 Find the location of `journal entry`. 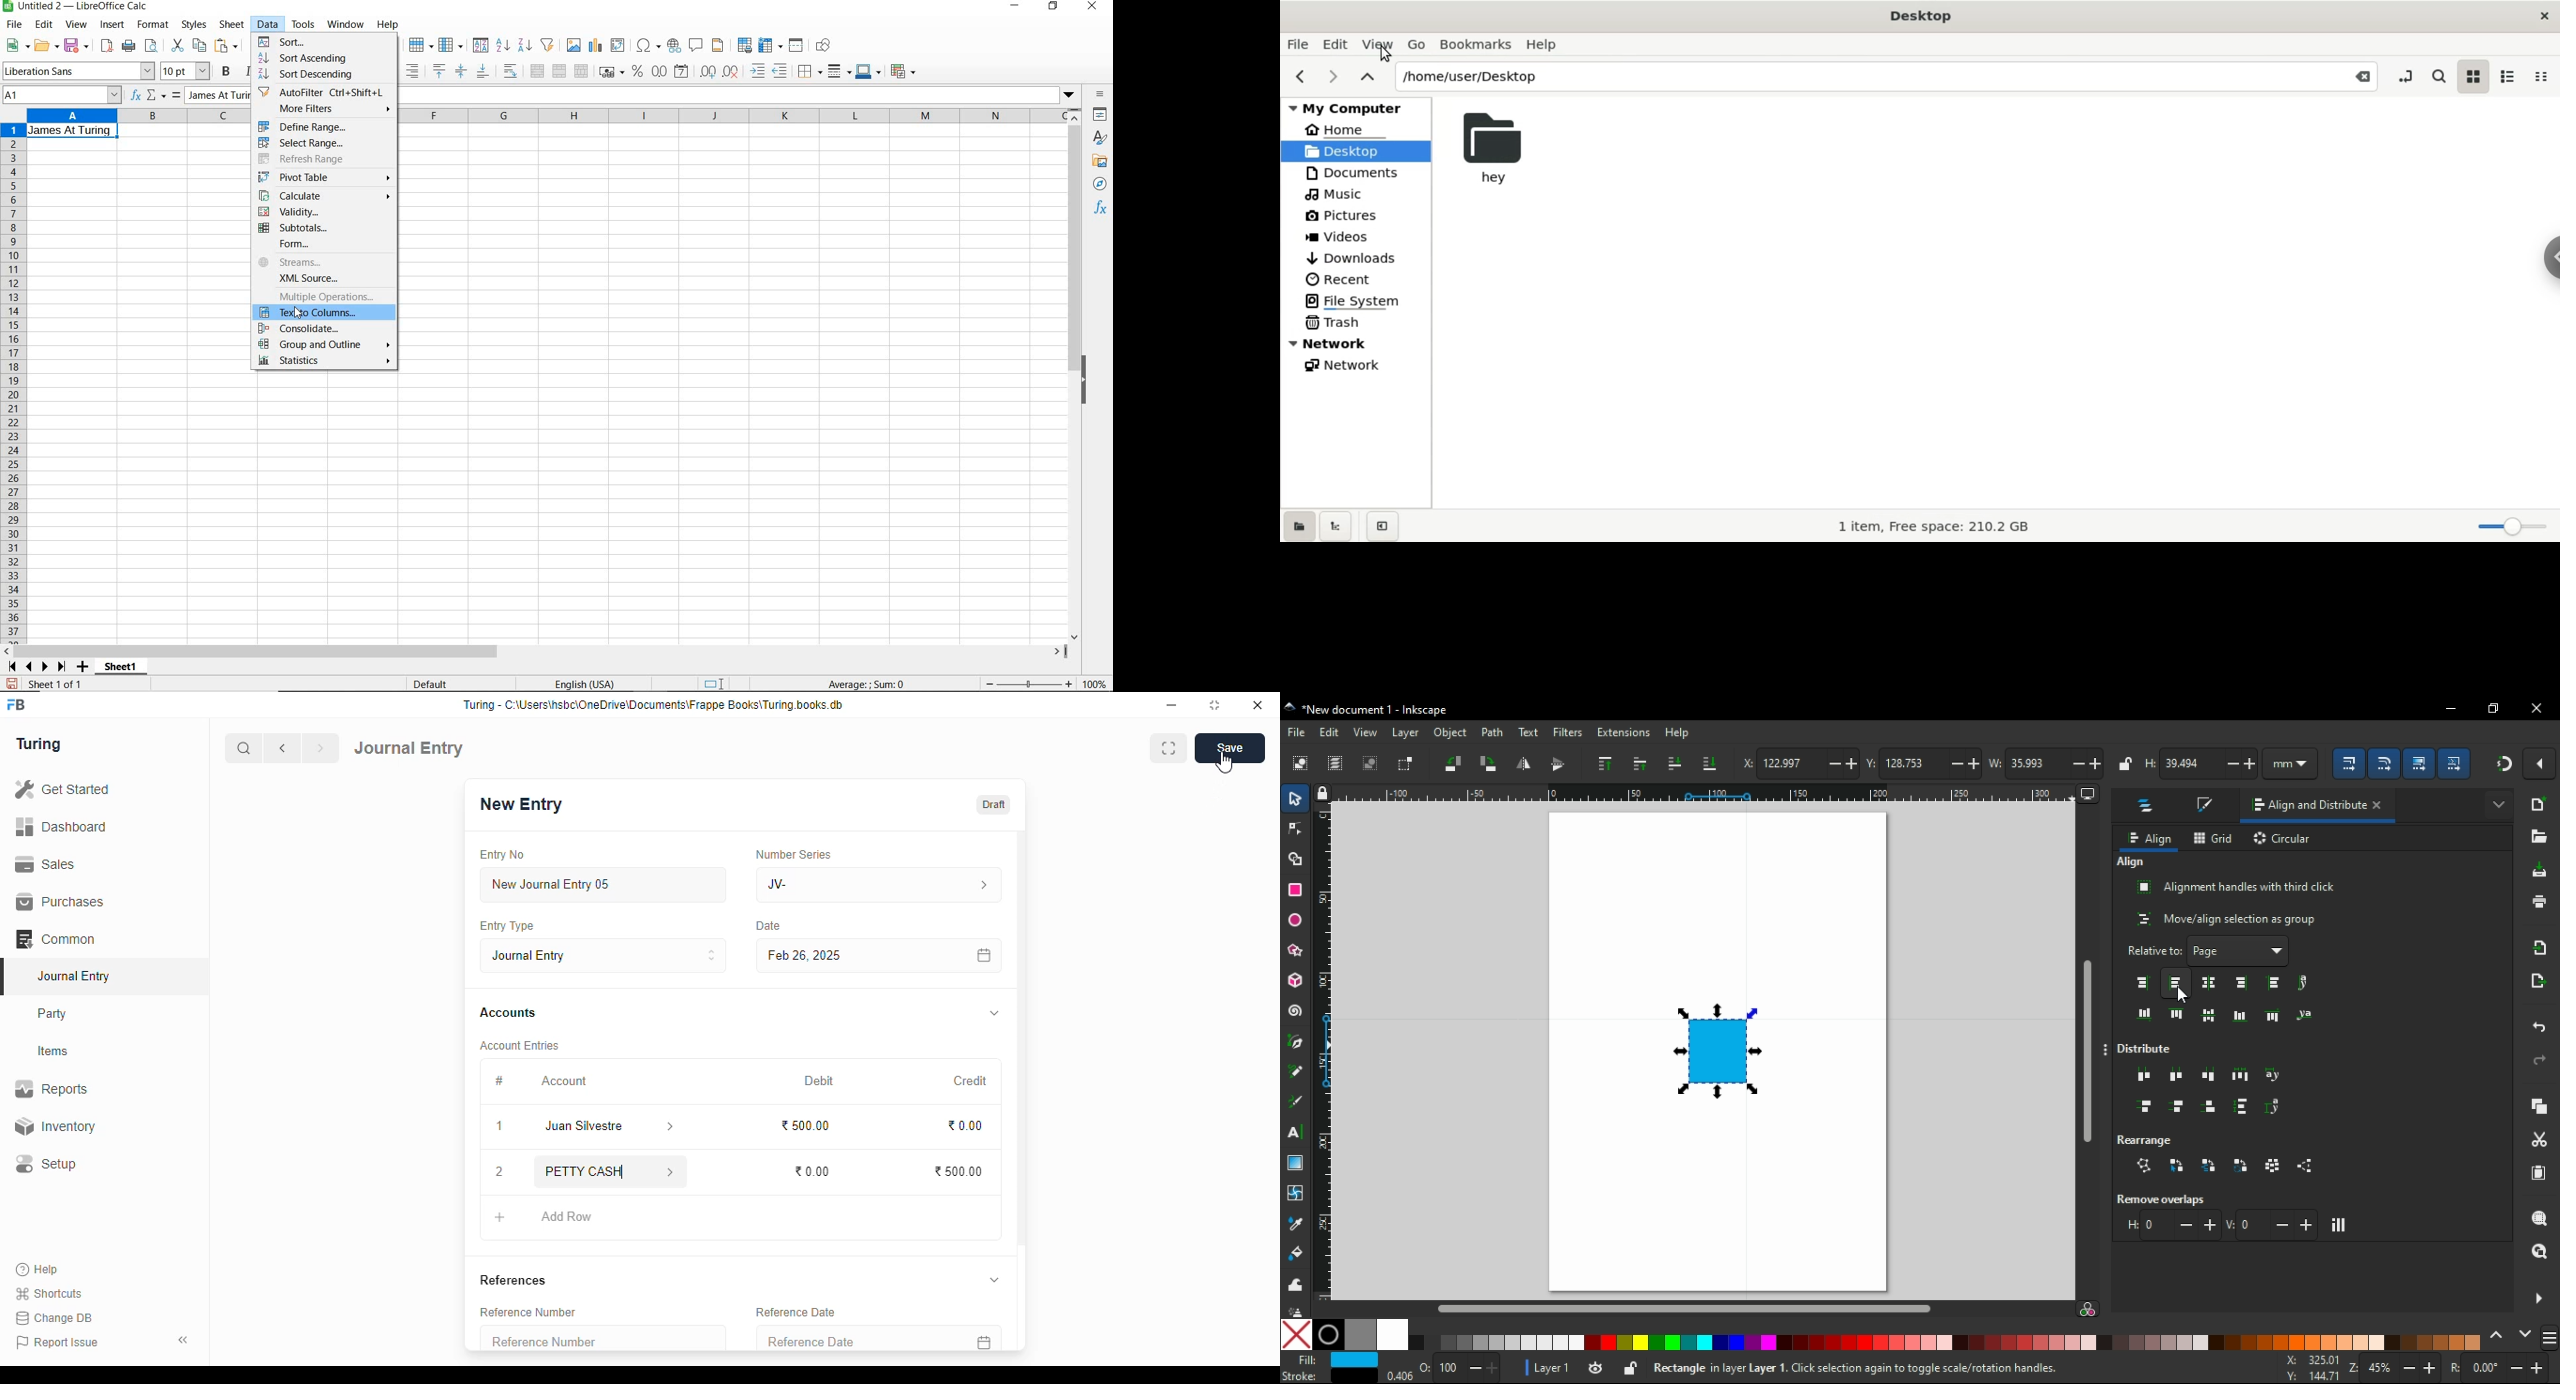

journal entry is located at coordinates (604, 955).